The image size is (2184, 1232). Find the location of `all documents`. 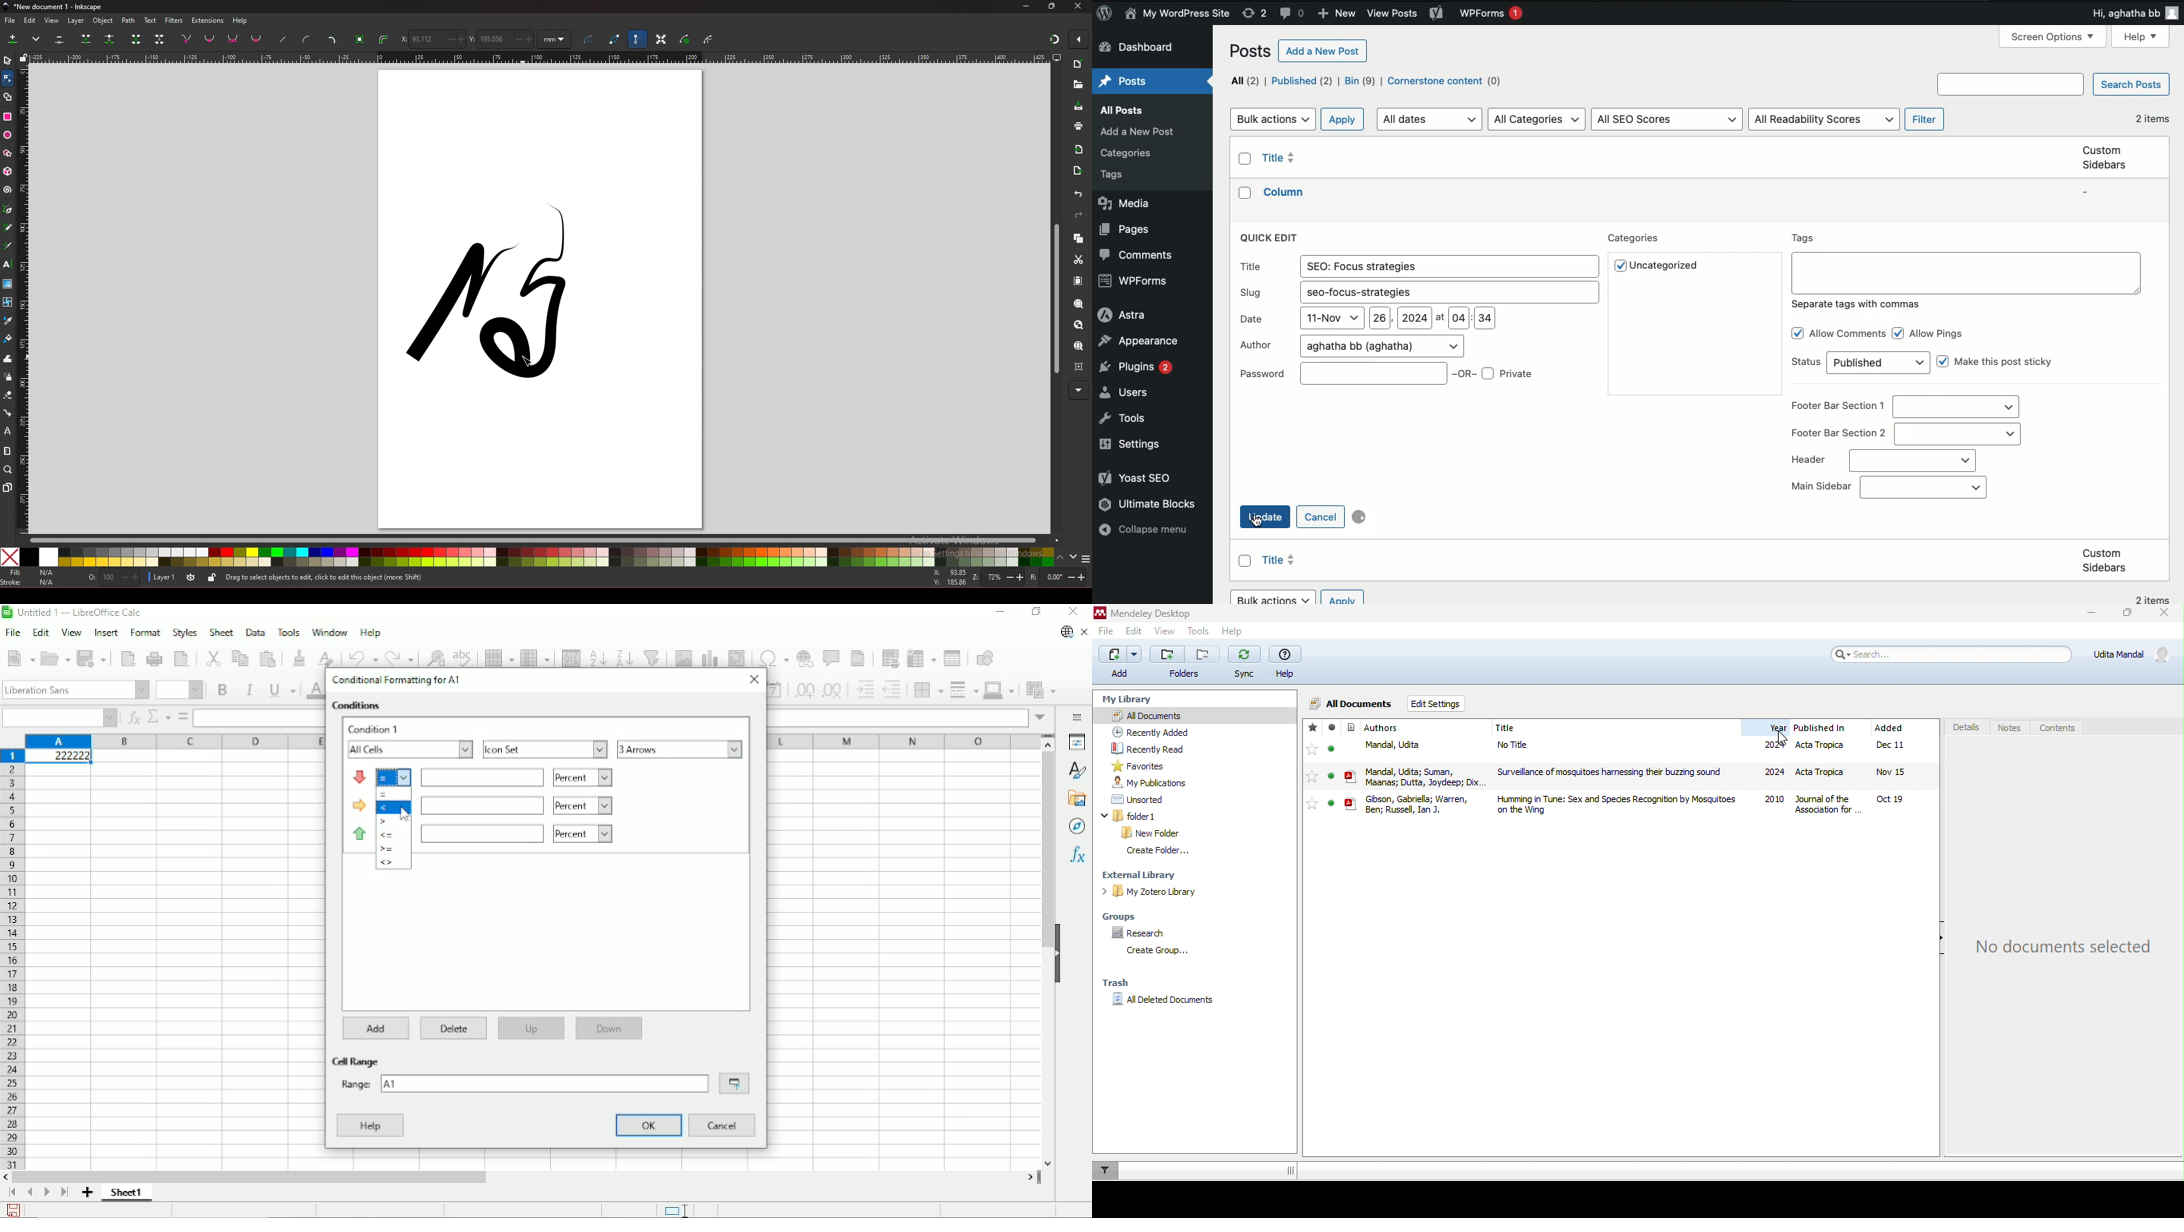

all documents is located at coordinates (1146, 714).